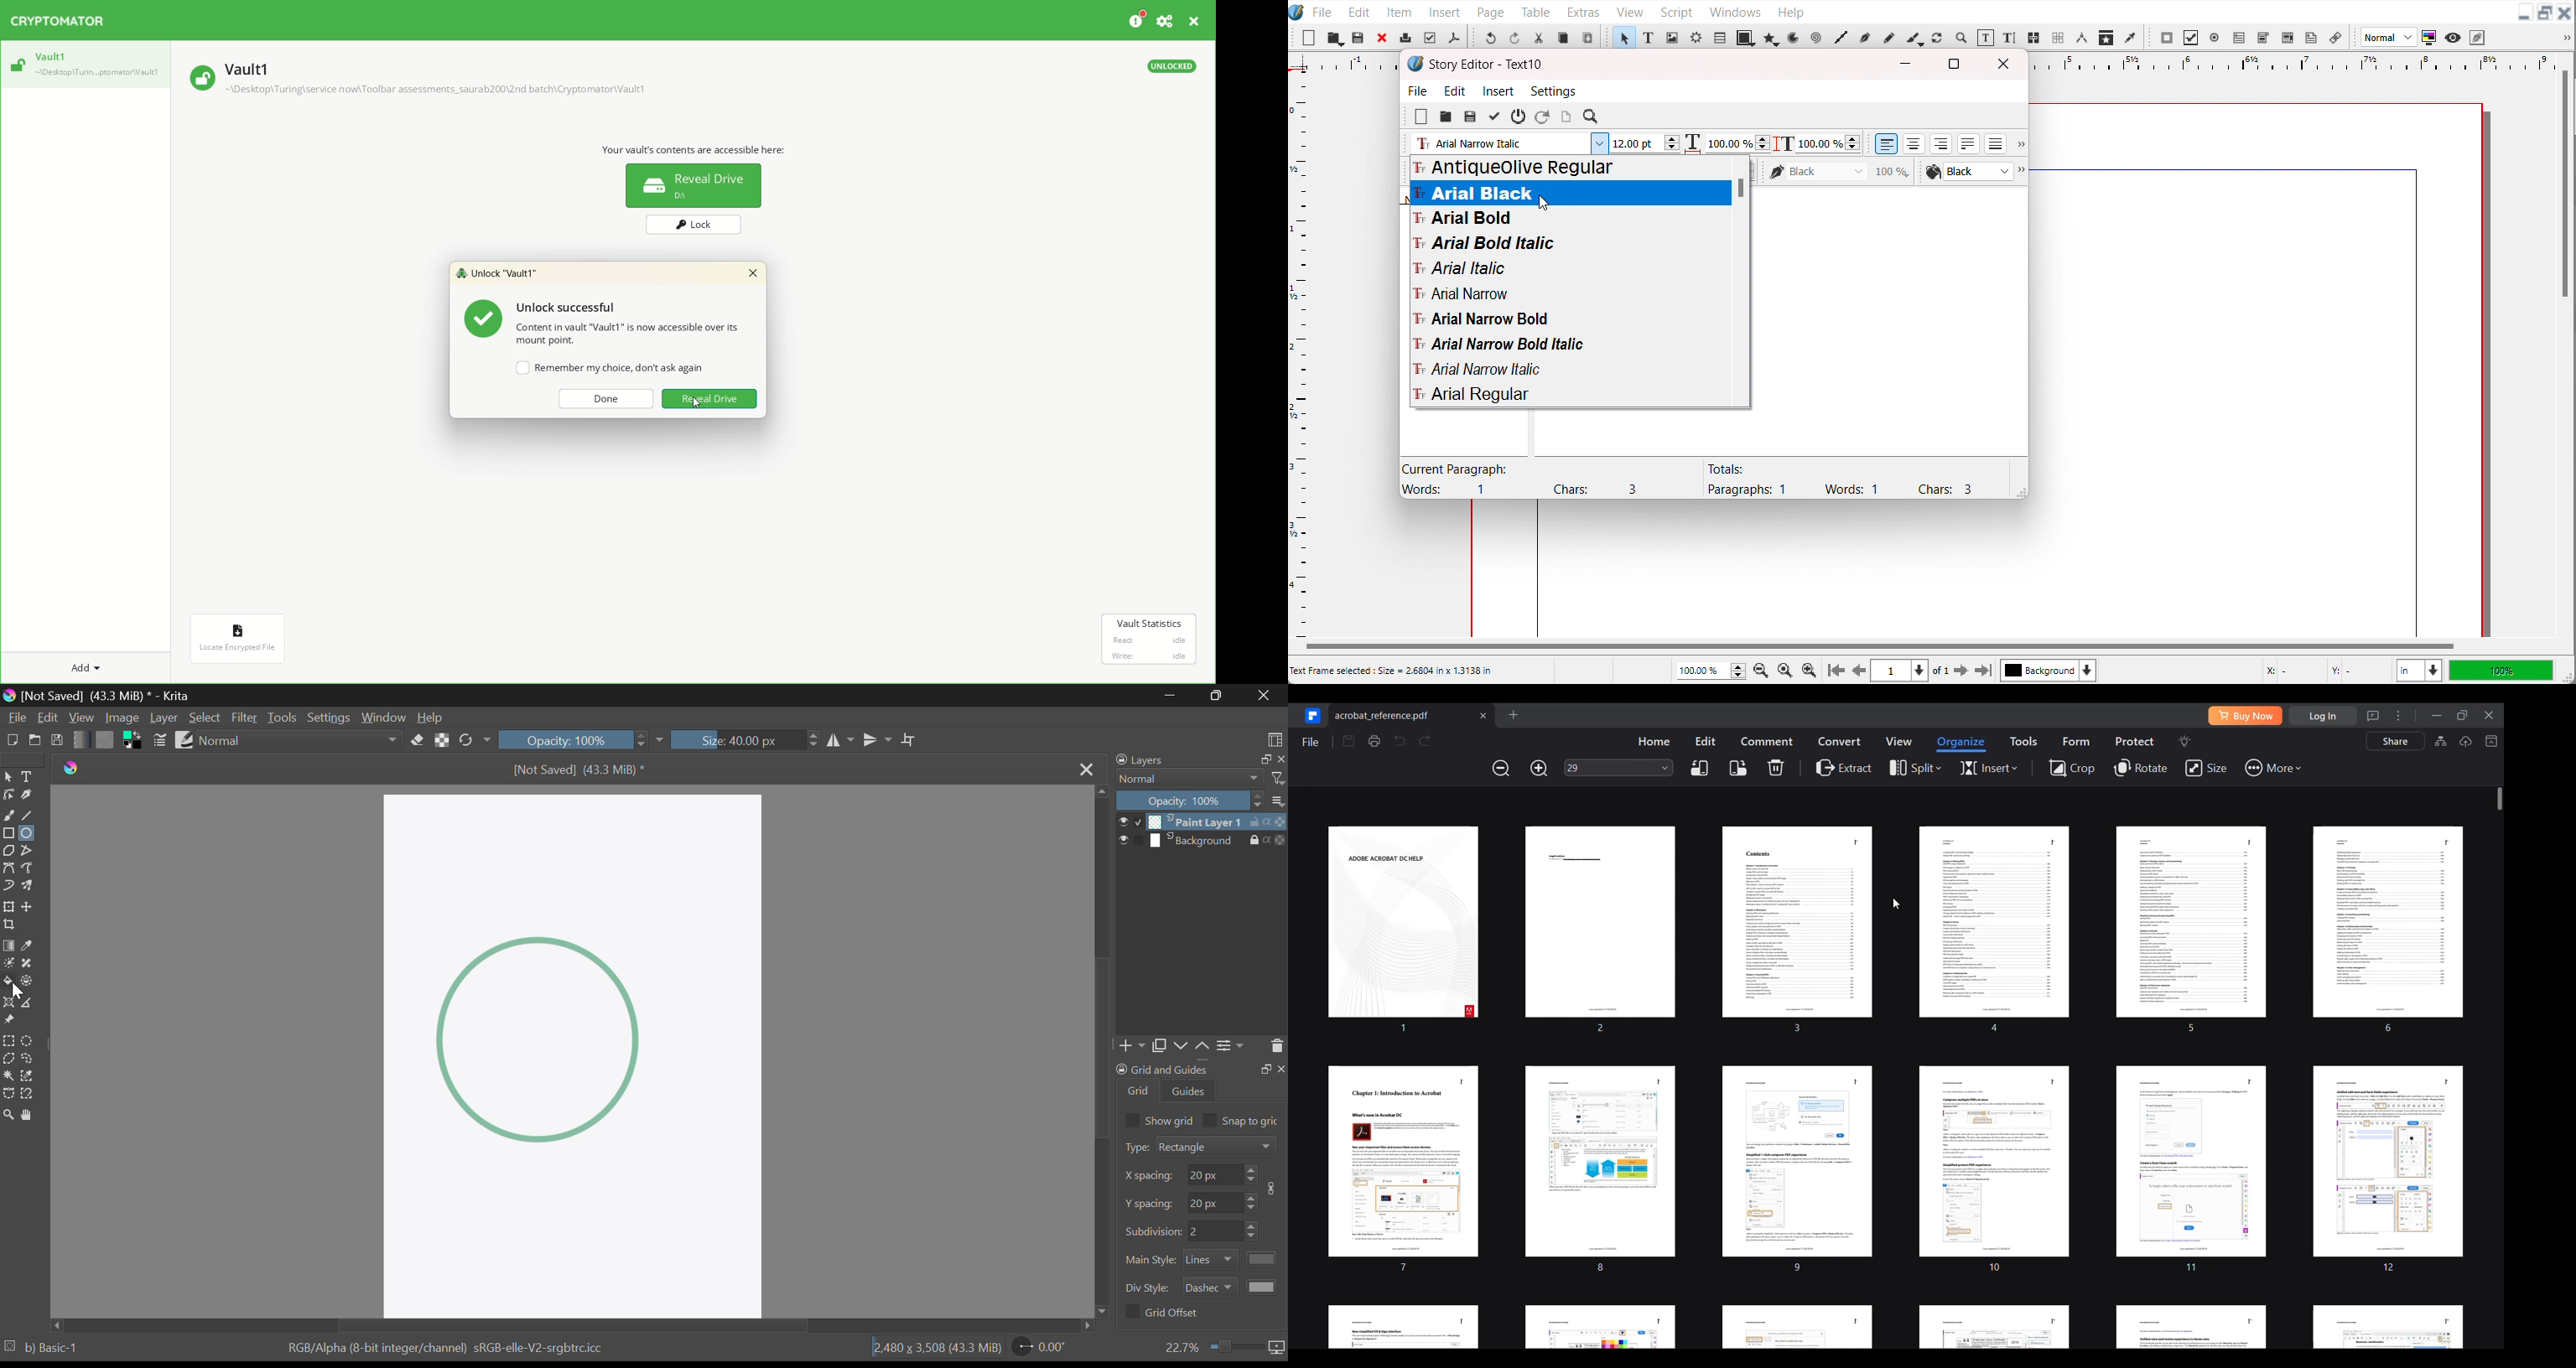 This screenshot has width=2576, height=1372. Describe the element at coordinates (1508, 144) in the screenshot. I see `Font type` at that location.